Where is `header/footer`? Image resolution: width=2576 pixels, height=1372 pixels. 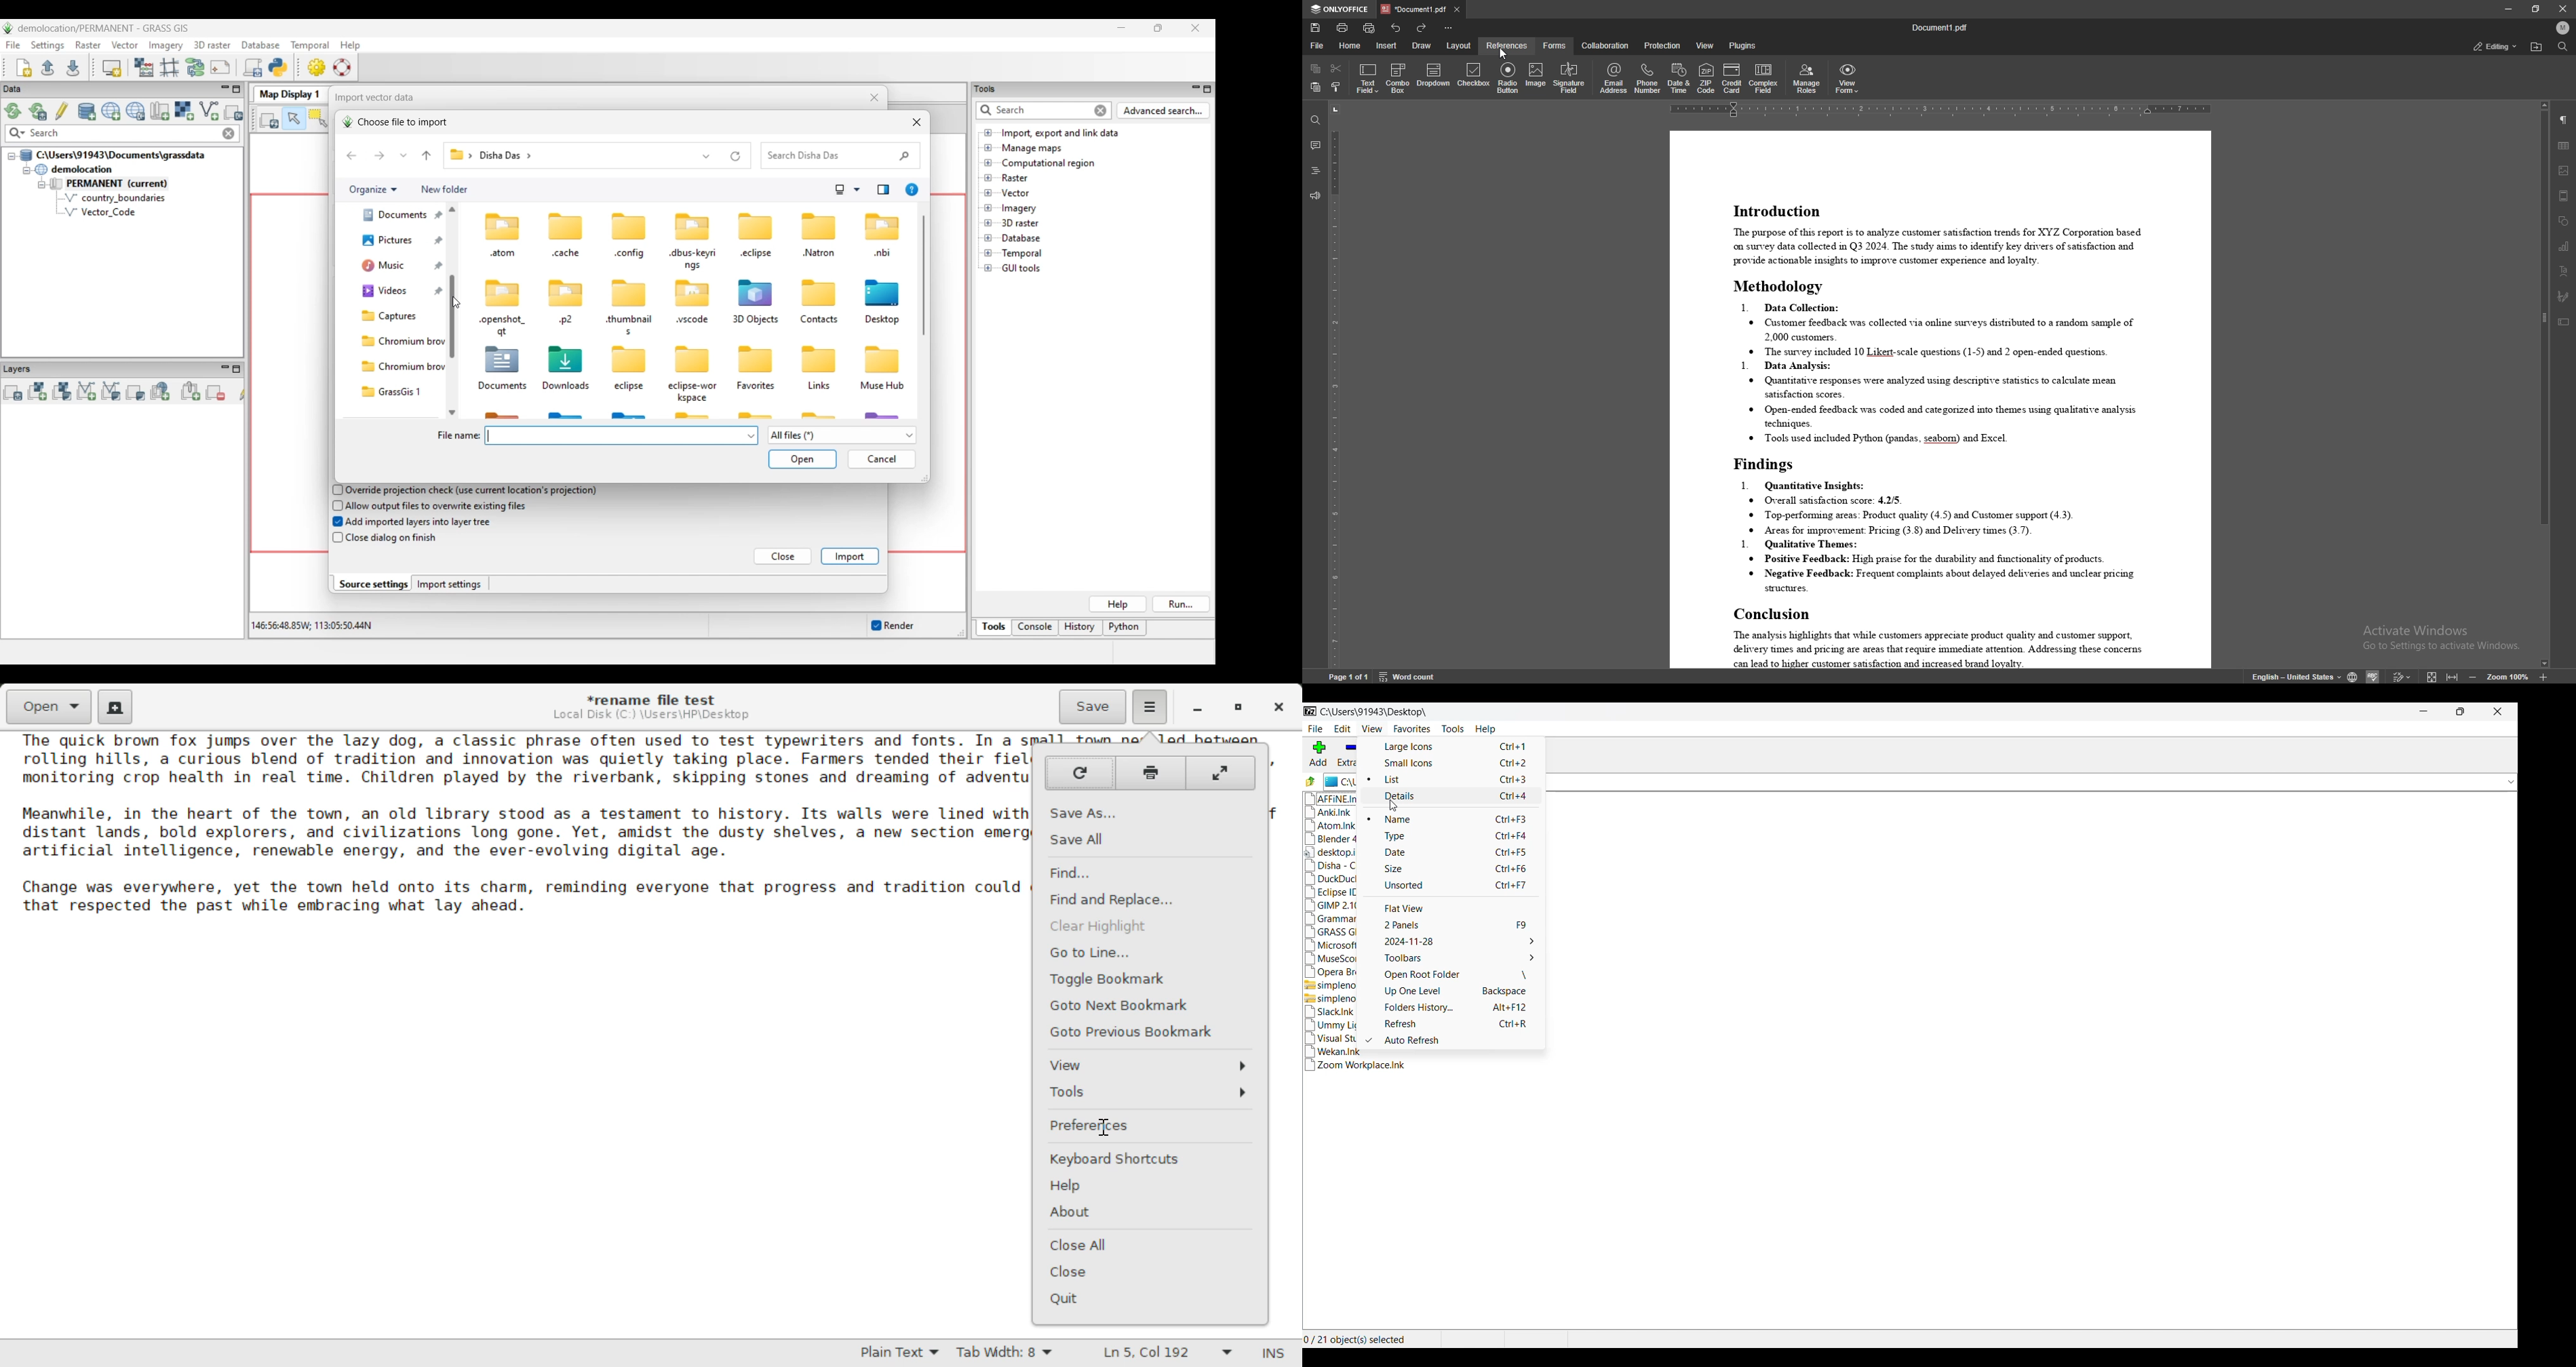 header/footer is located at coordinates (2565, 196).